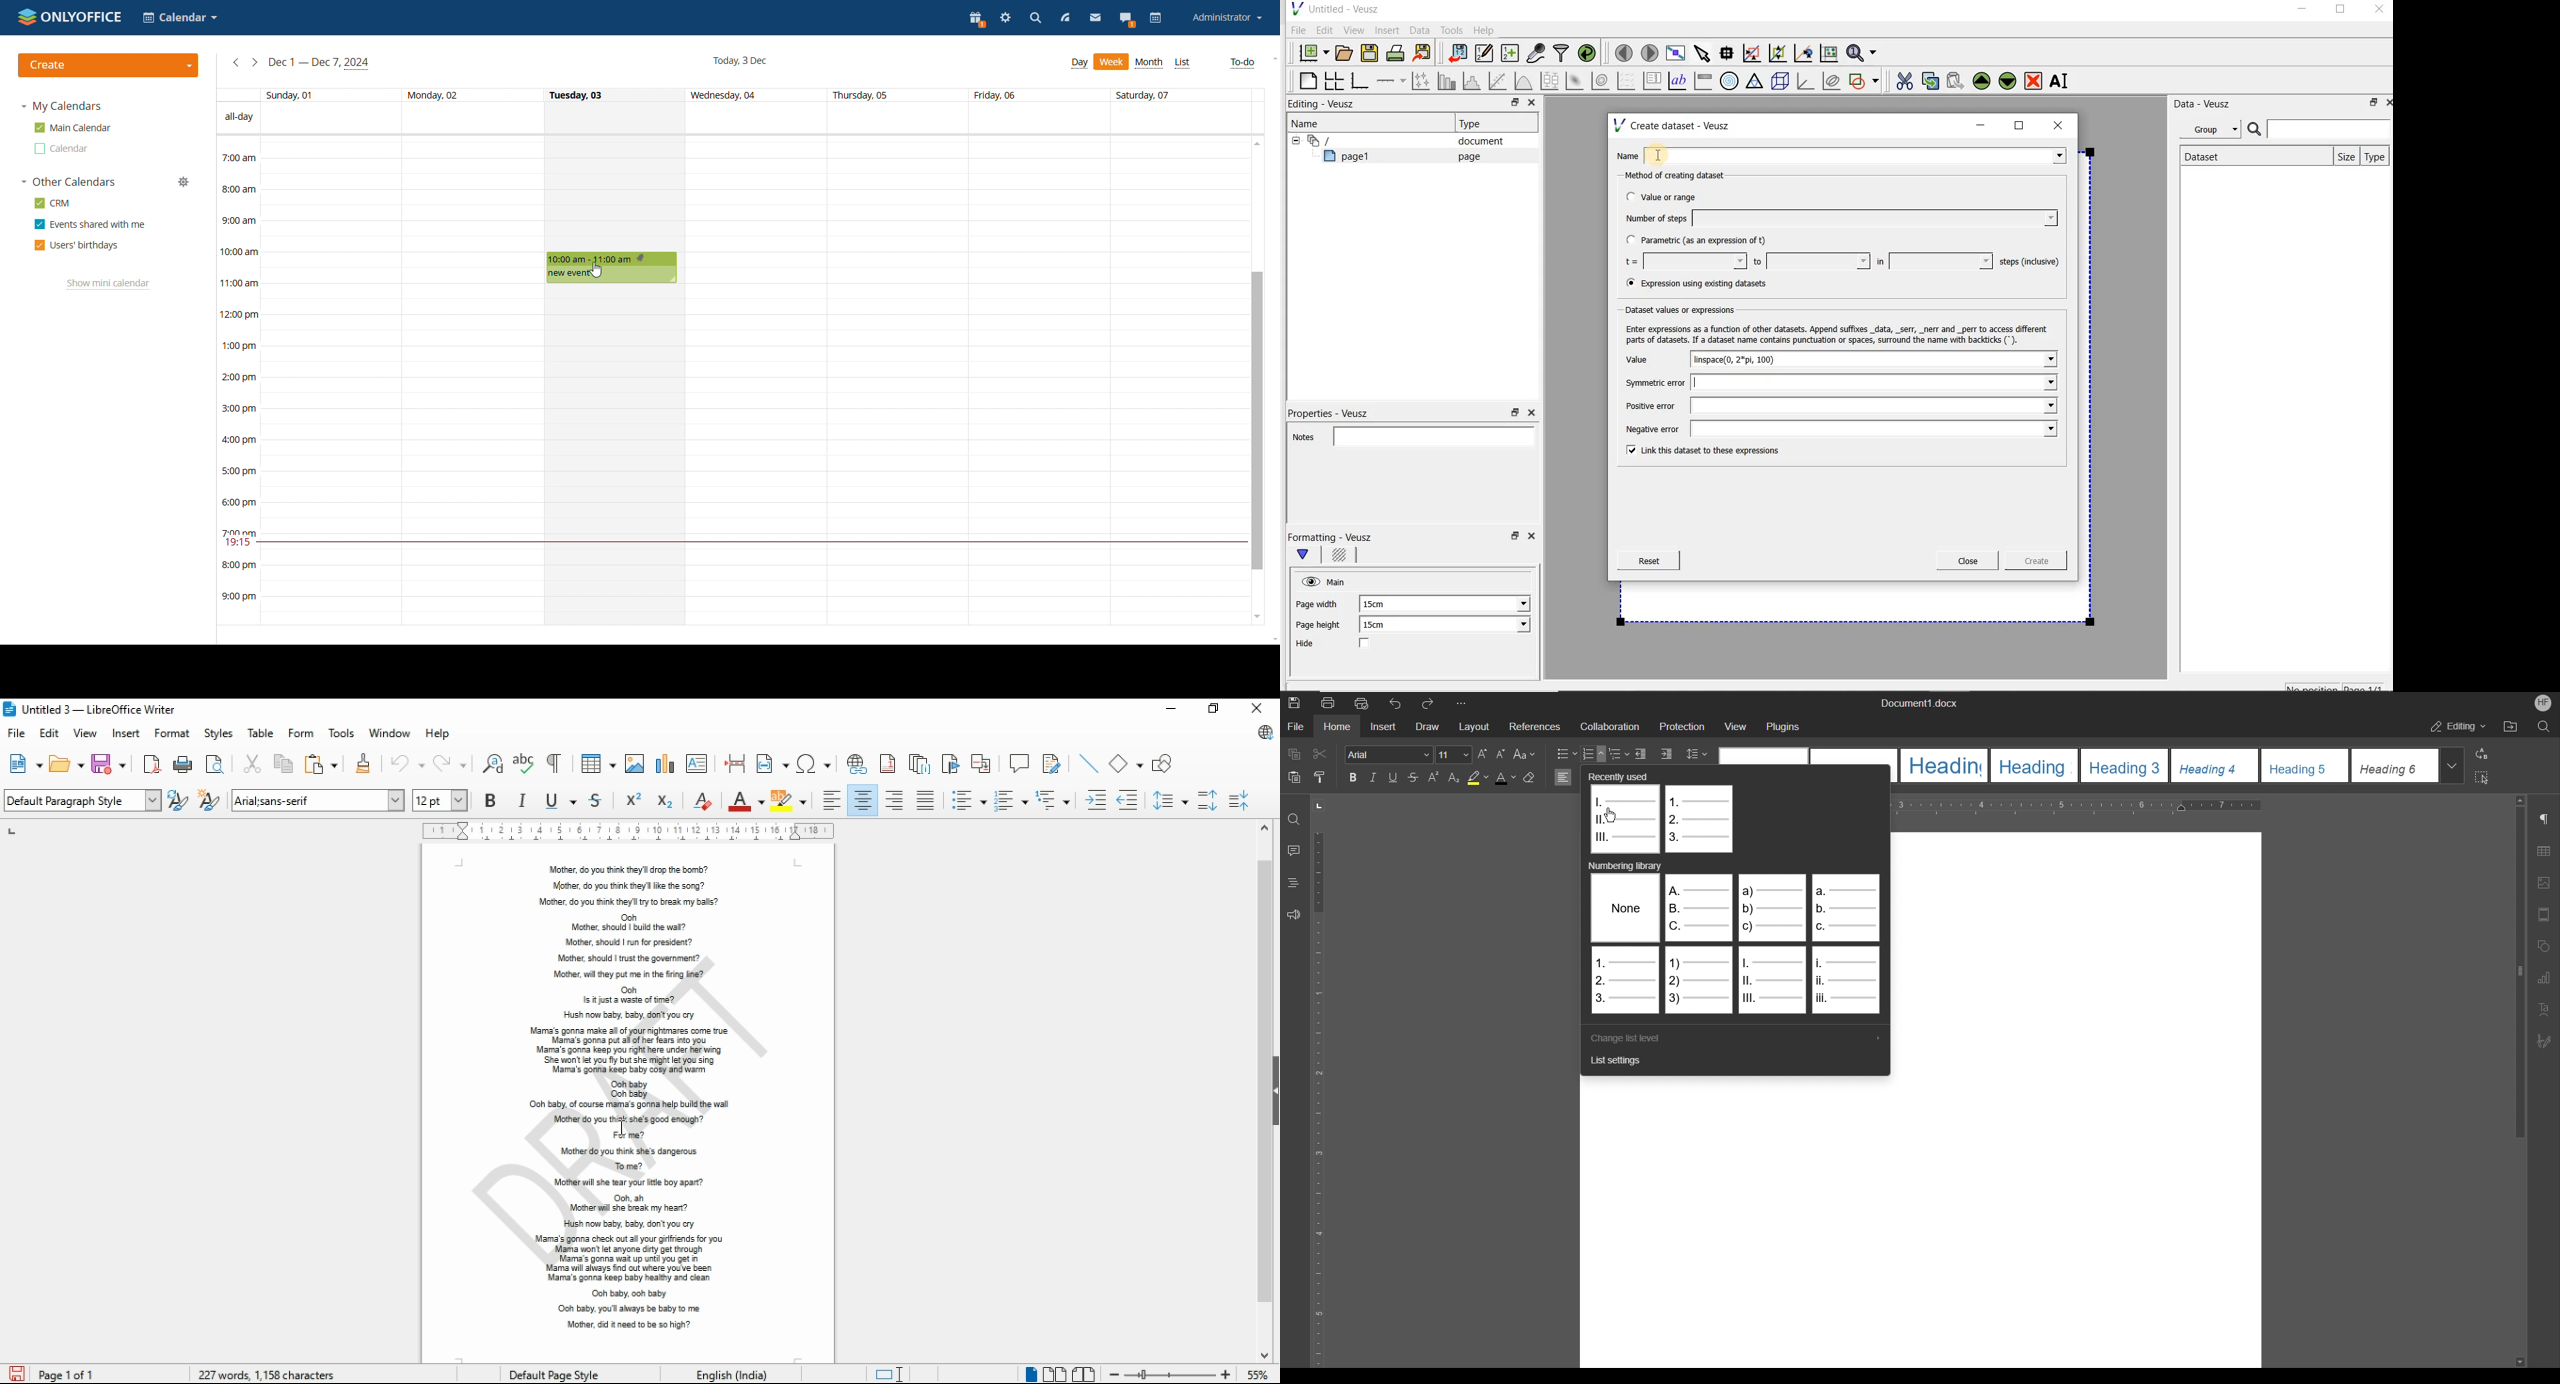 This screenshot has height=1400, width=2576. I want to click on Underline, so click(1392, 778).